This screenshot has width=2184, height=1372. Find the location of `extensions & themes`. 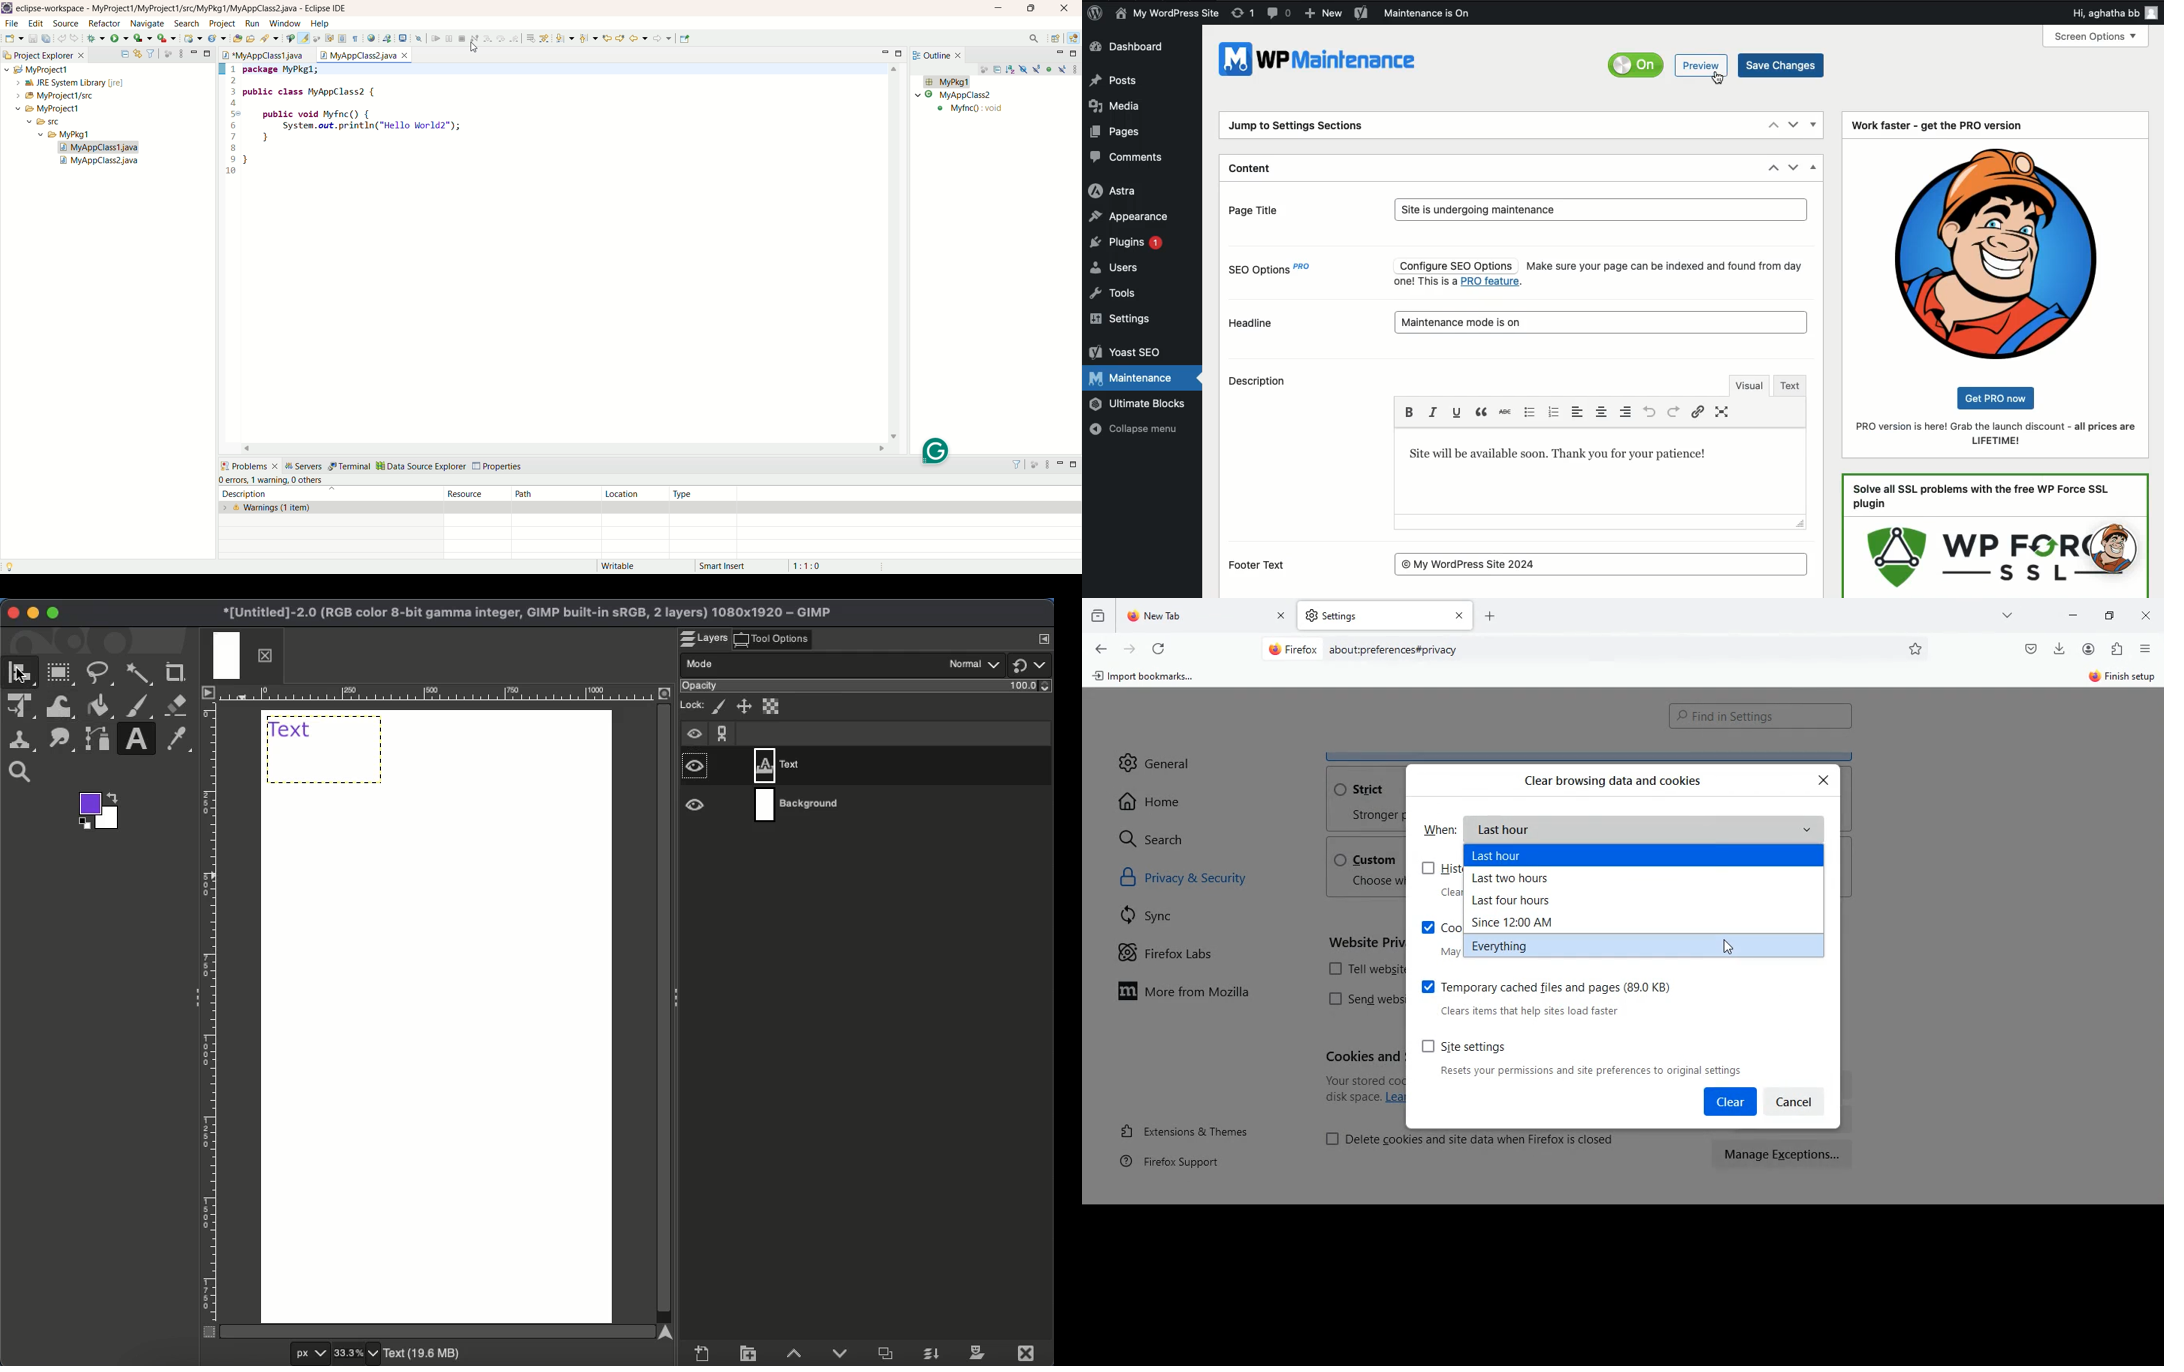

extensions & themes is located at coordinates (1198, 1129).